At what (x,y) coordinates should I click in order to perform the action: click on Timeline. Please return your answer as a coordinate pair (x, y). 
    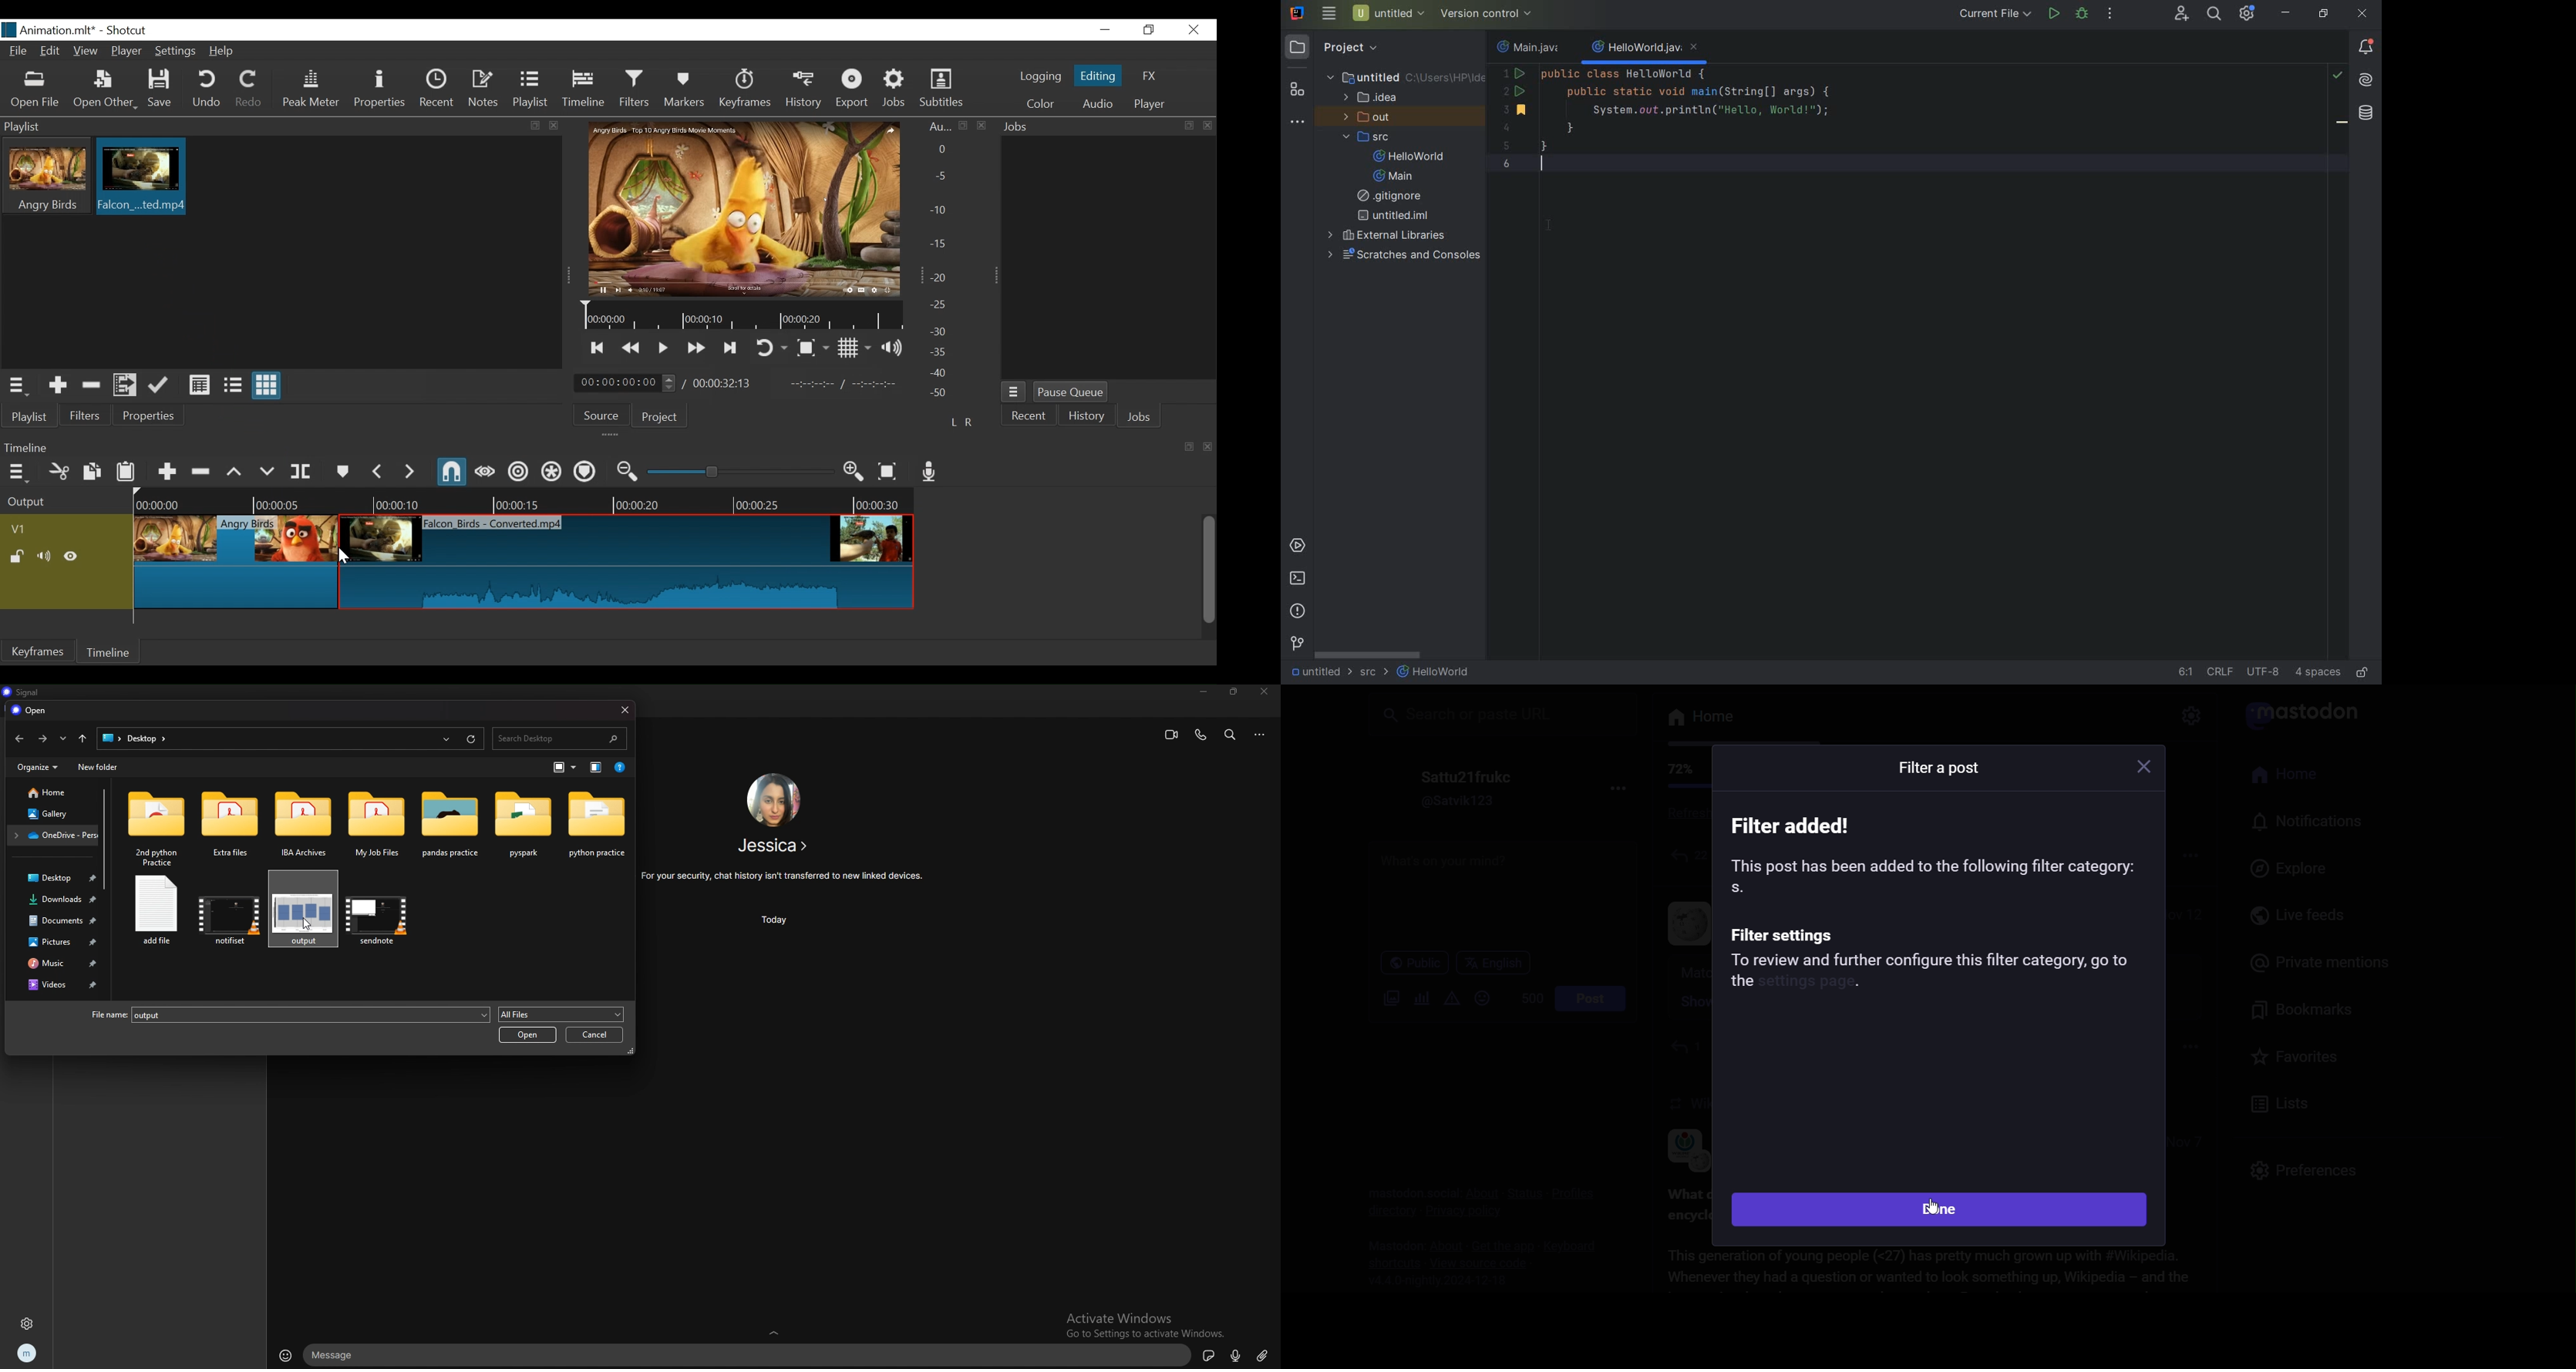
    Looking at the image, I should click on (112, 651).